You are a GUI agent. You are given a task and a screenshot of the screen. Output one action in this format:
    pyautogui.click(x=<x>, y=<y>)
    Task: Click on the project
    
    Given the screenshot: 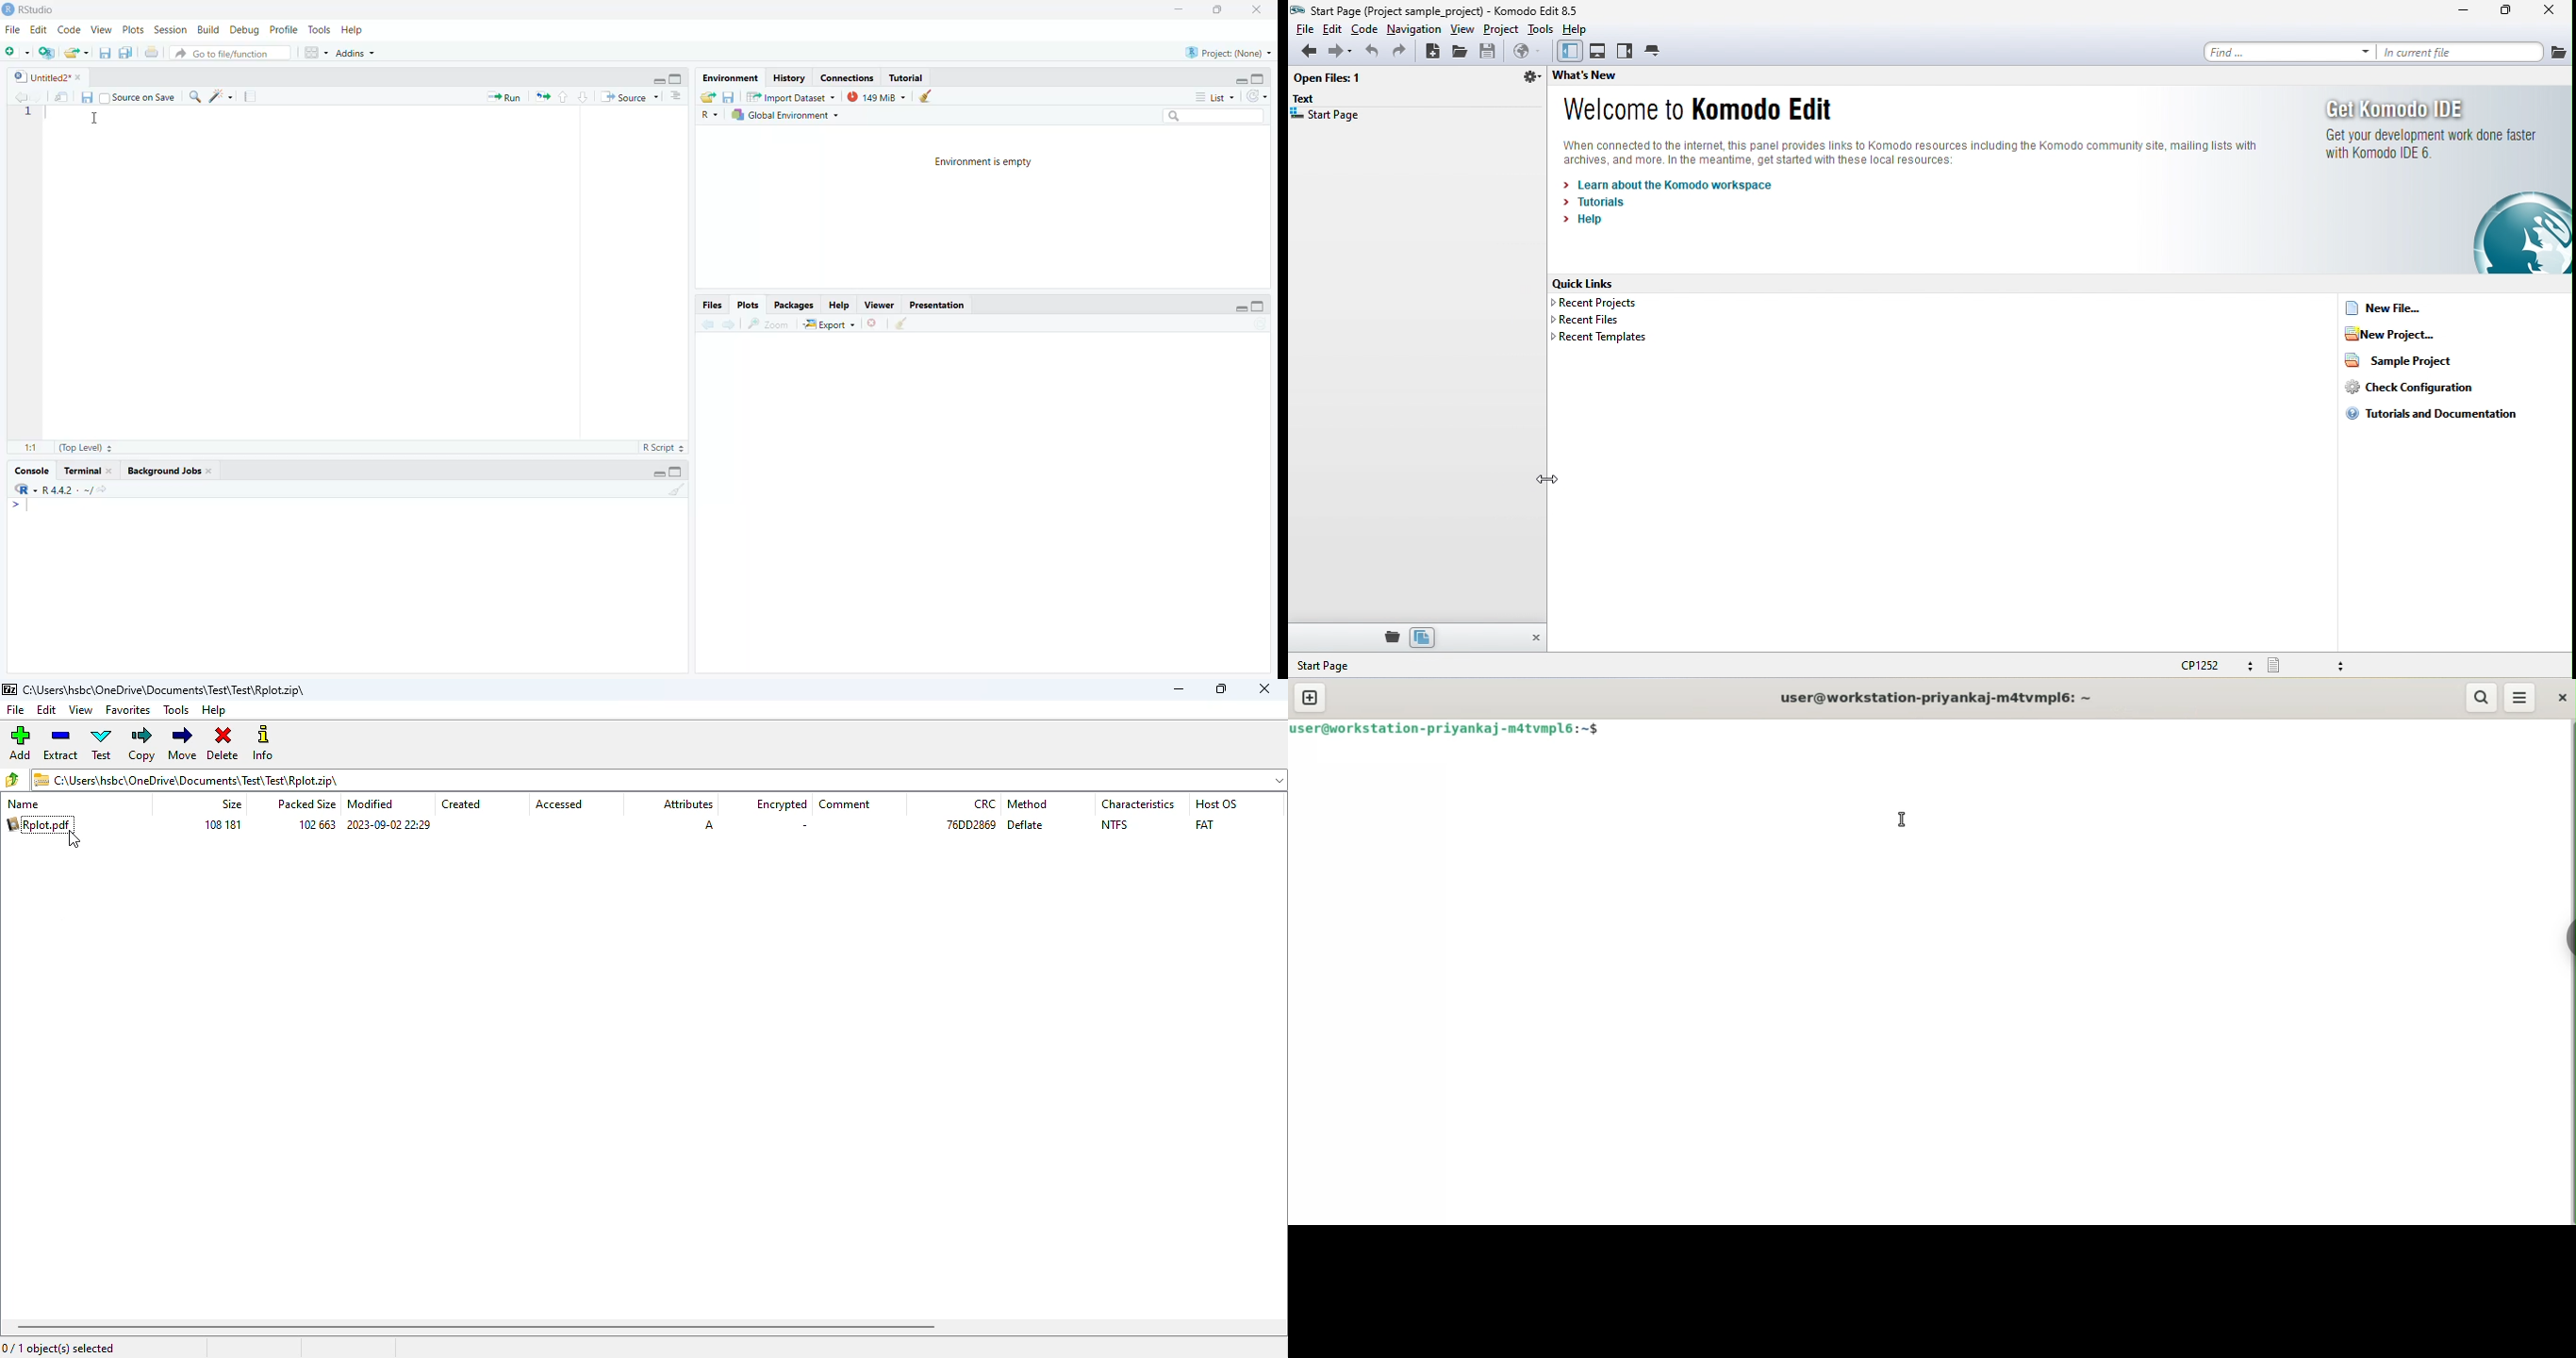 What is the action you would take?
    pyautogui.click(x=1502, y=29)
    